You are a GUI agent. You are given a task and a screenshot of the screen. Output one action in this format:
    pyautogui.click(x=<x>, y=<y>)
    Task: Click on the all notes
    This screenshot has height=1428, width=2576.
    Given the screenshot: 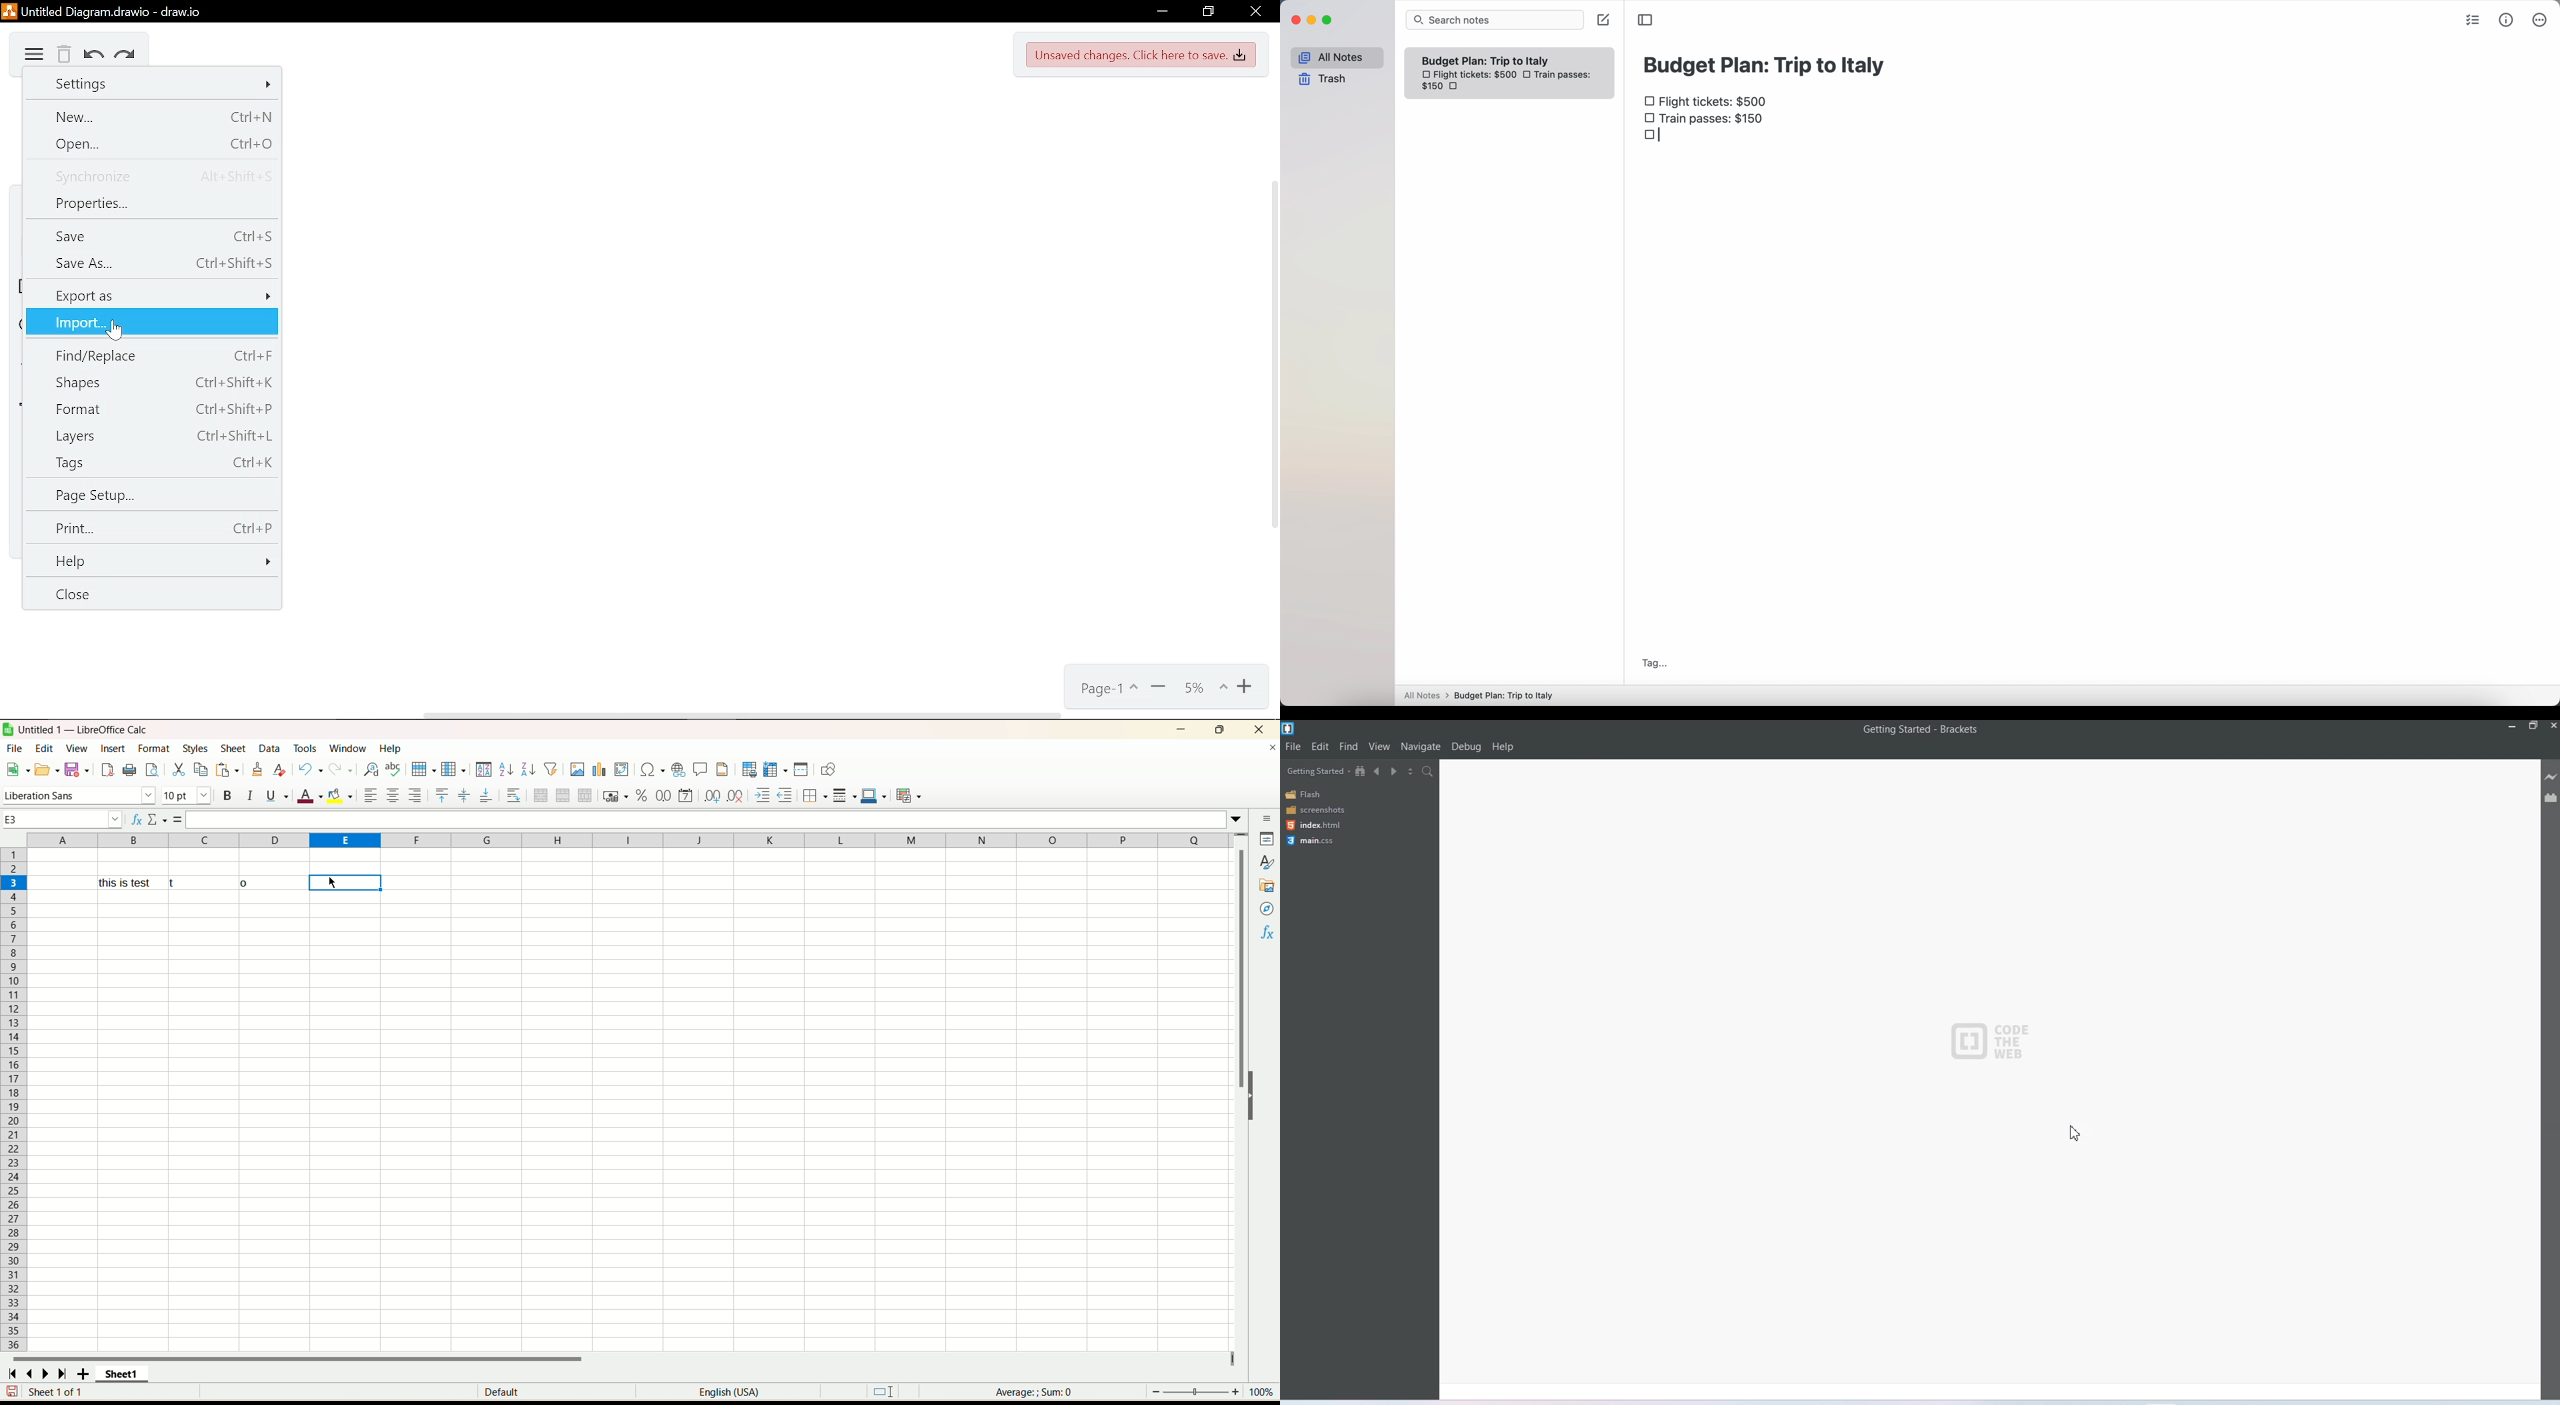 What is the action you would take?
    pyautogui.click(x=1336, y=58)
    